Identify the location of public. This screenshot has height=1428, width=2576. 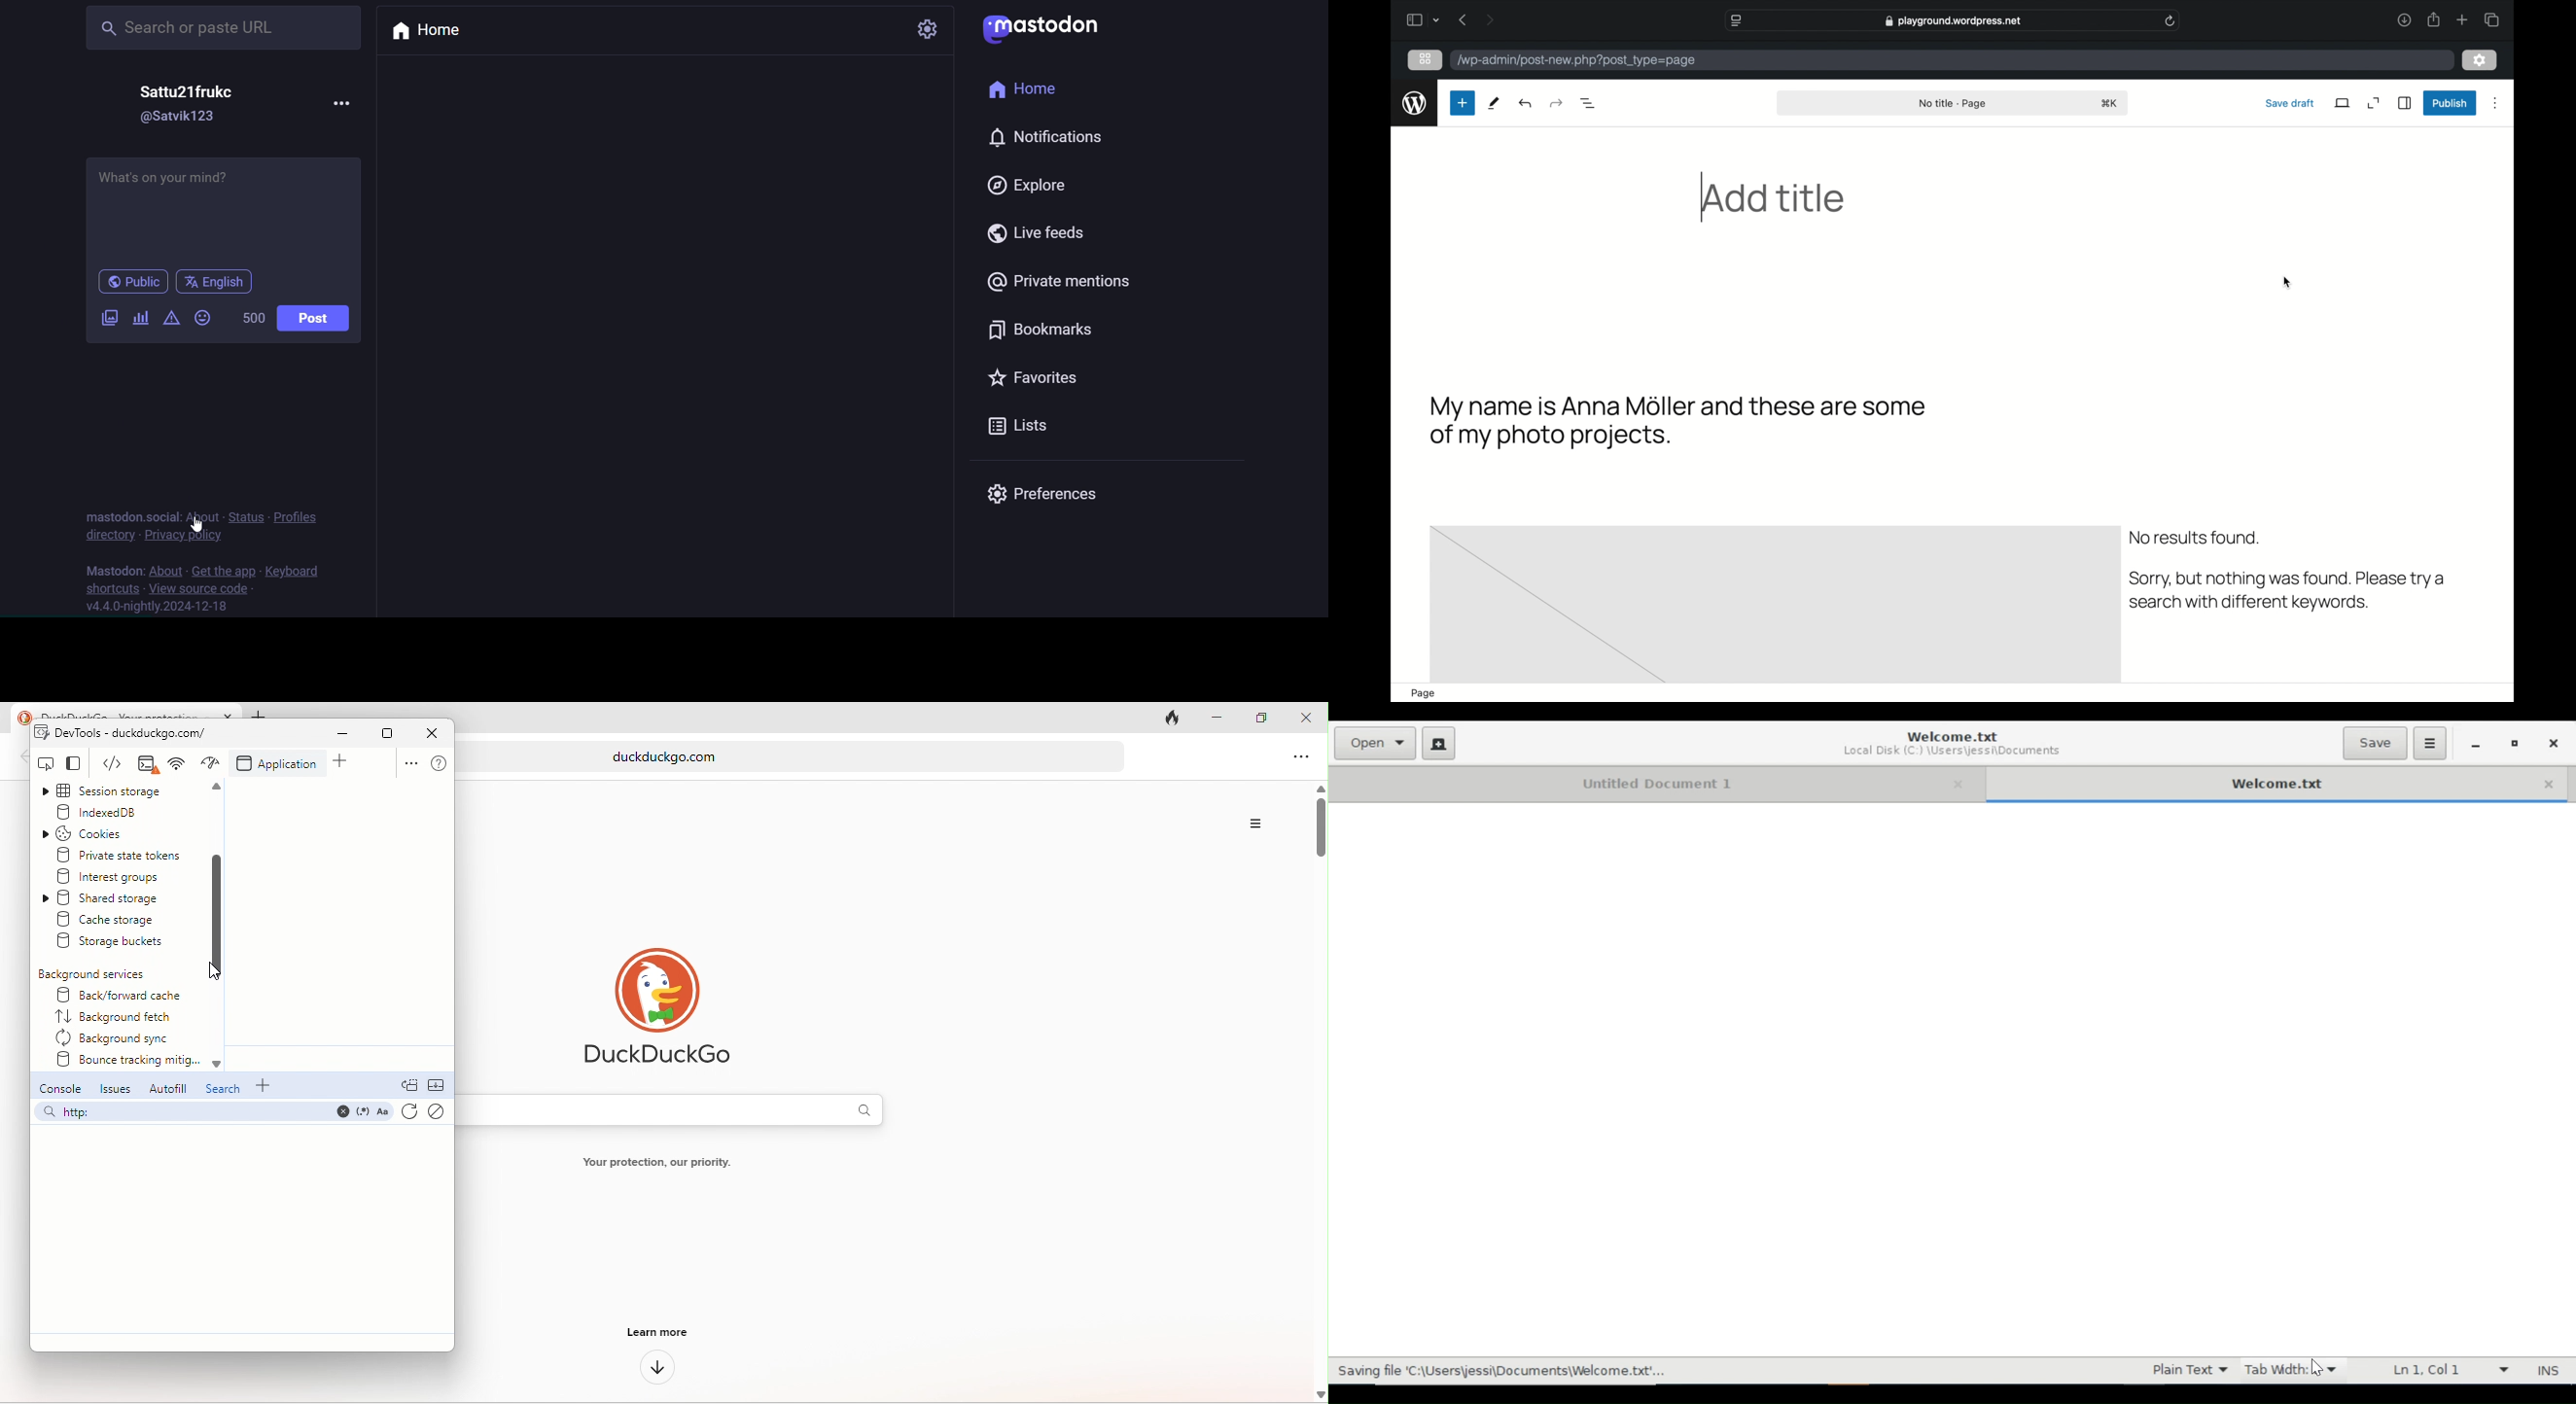
(125, 283).